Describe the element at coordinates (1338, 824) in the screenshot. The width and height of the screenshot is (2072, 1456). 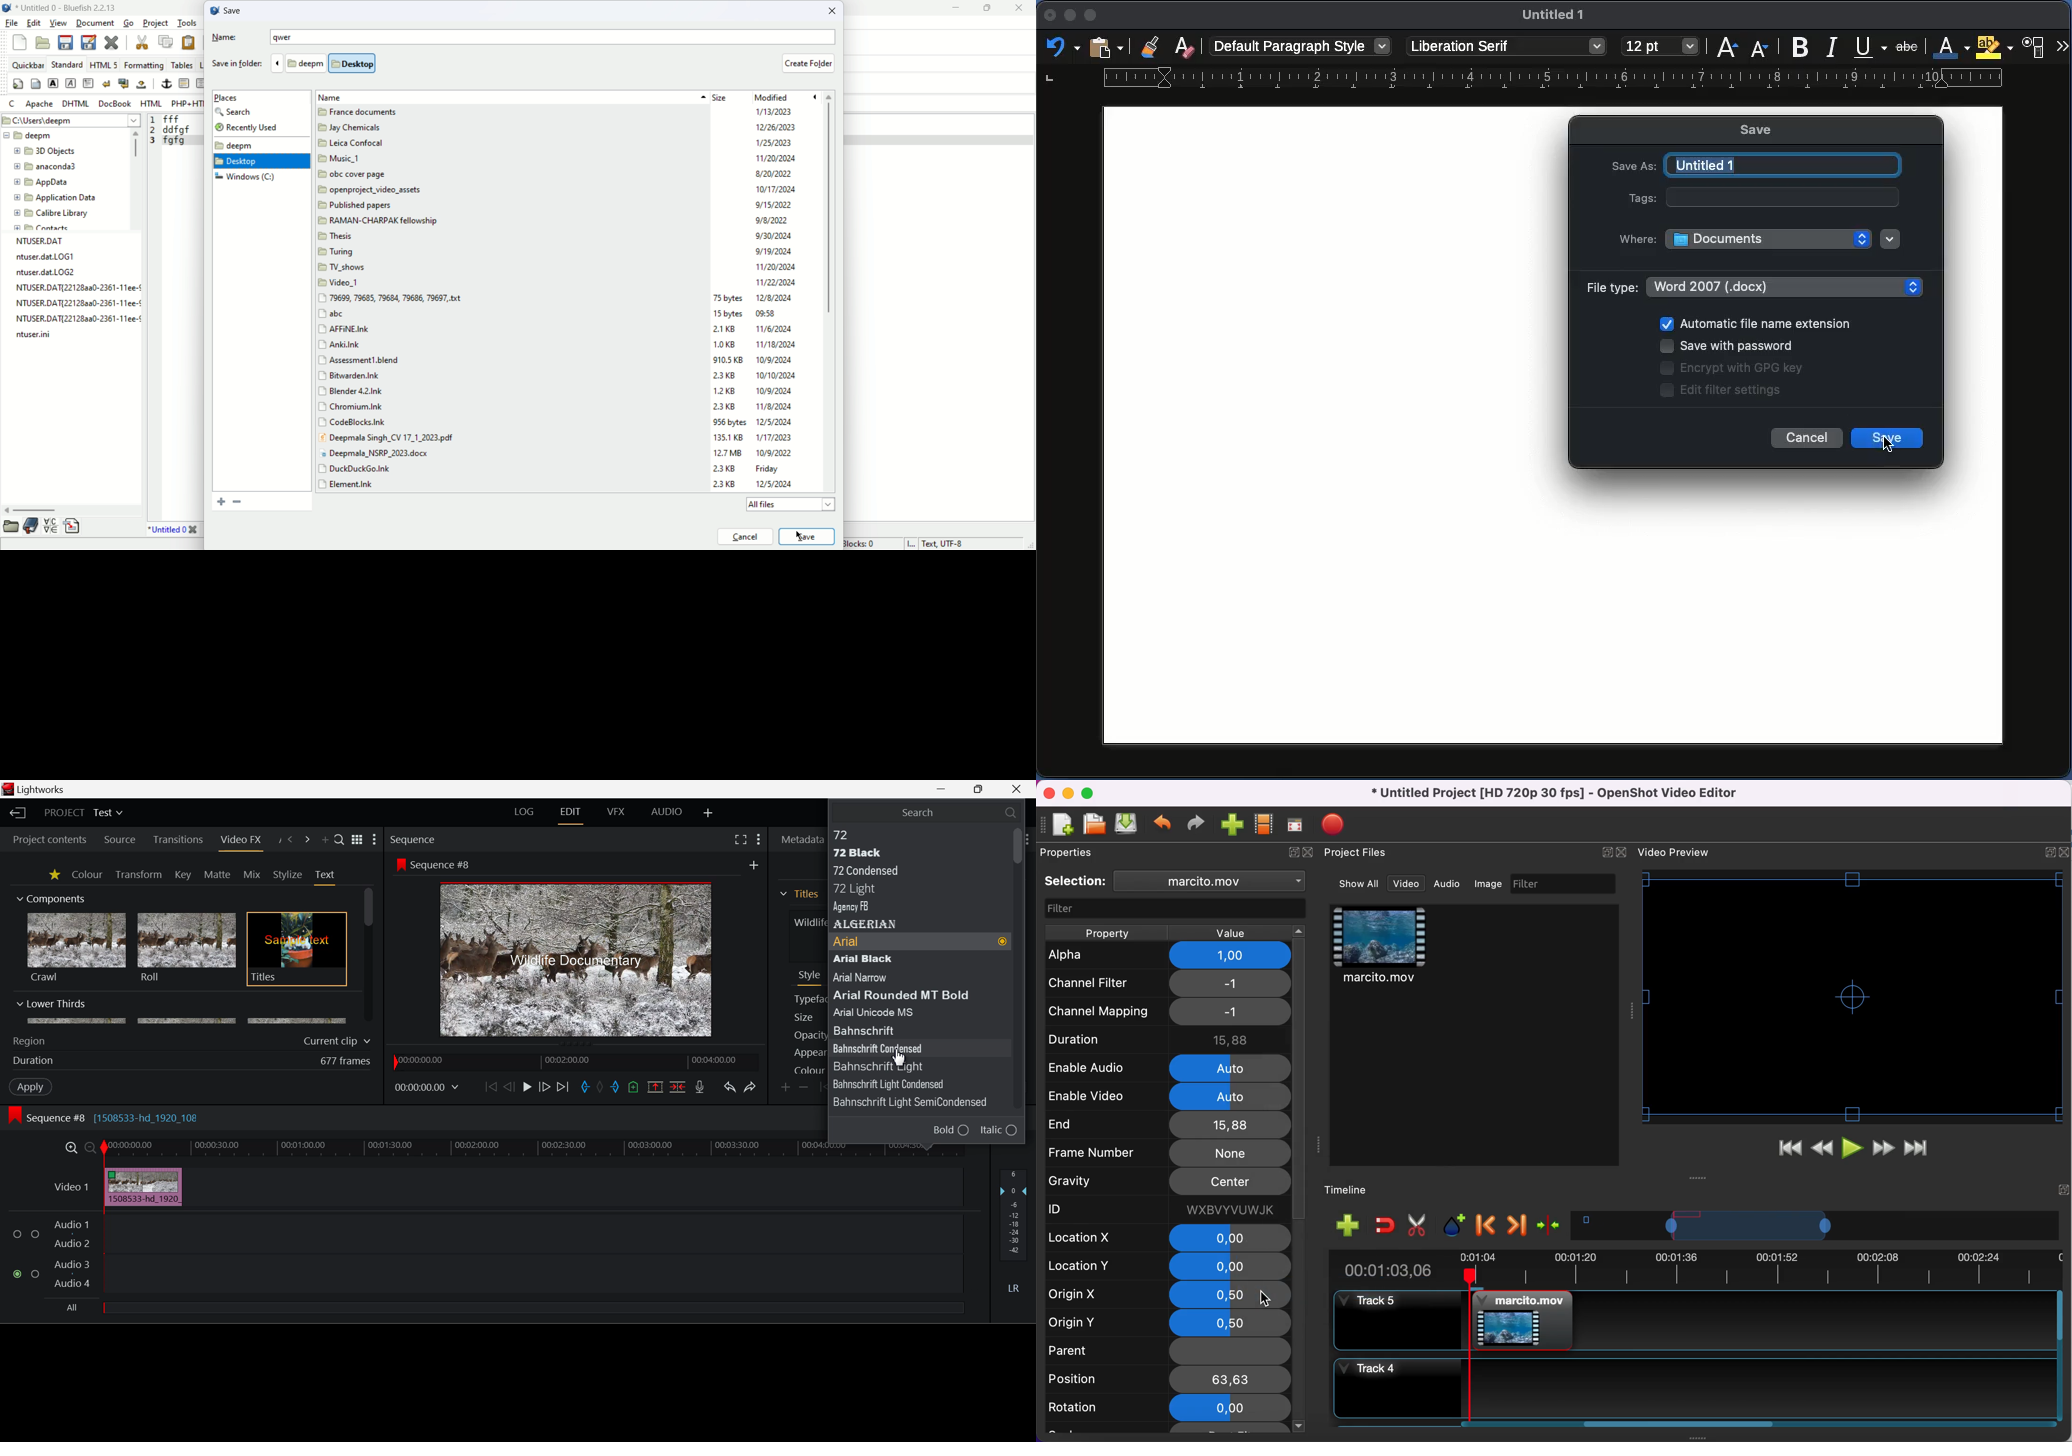
I see `export file` at that location.